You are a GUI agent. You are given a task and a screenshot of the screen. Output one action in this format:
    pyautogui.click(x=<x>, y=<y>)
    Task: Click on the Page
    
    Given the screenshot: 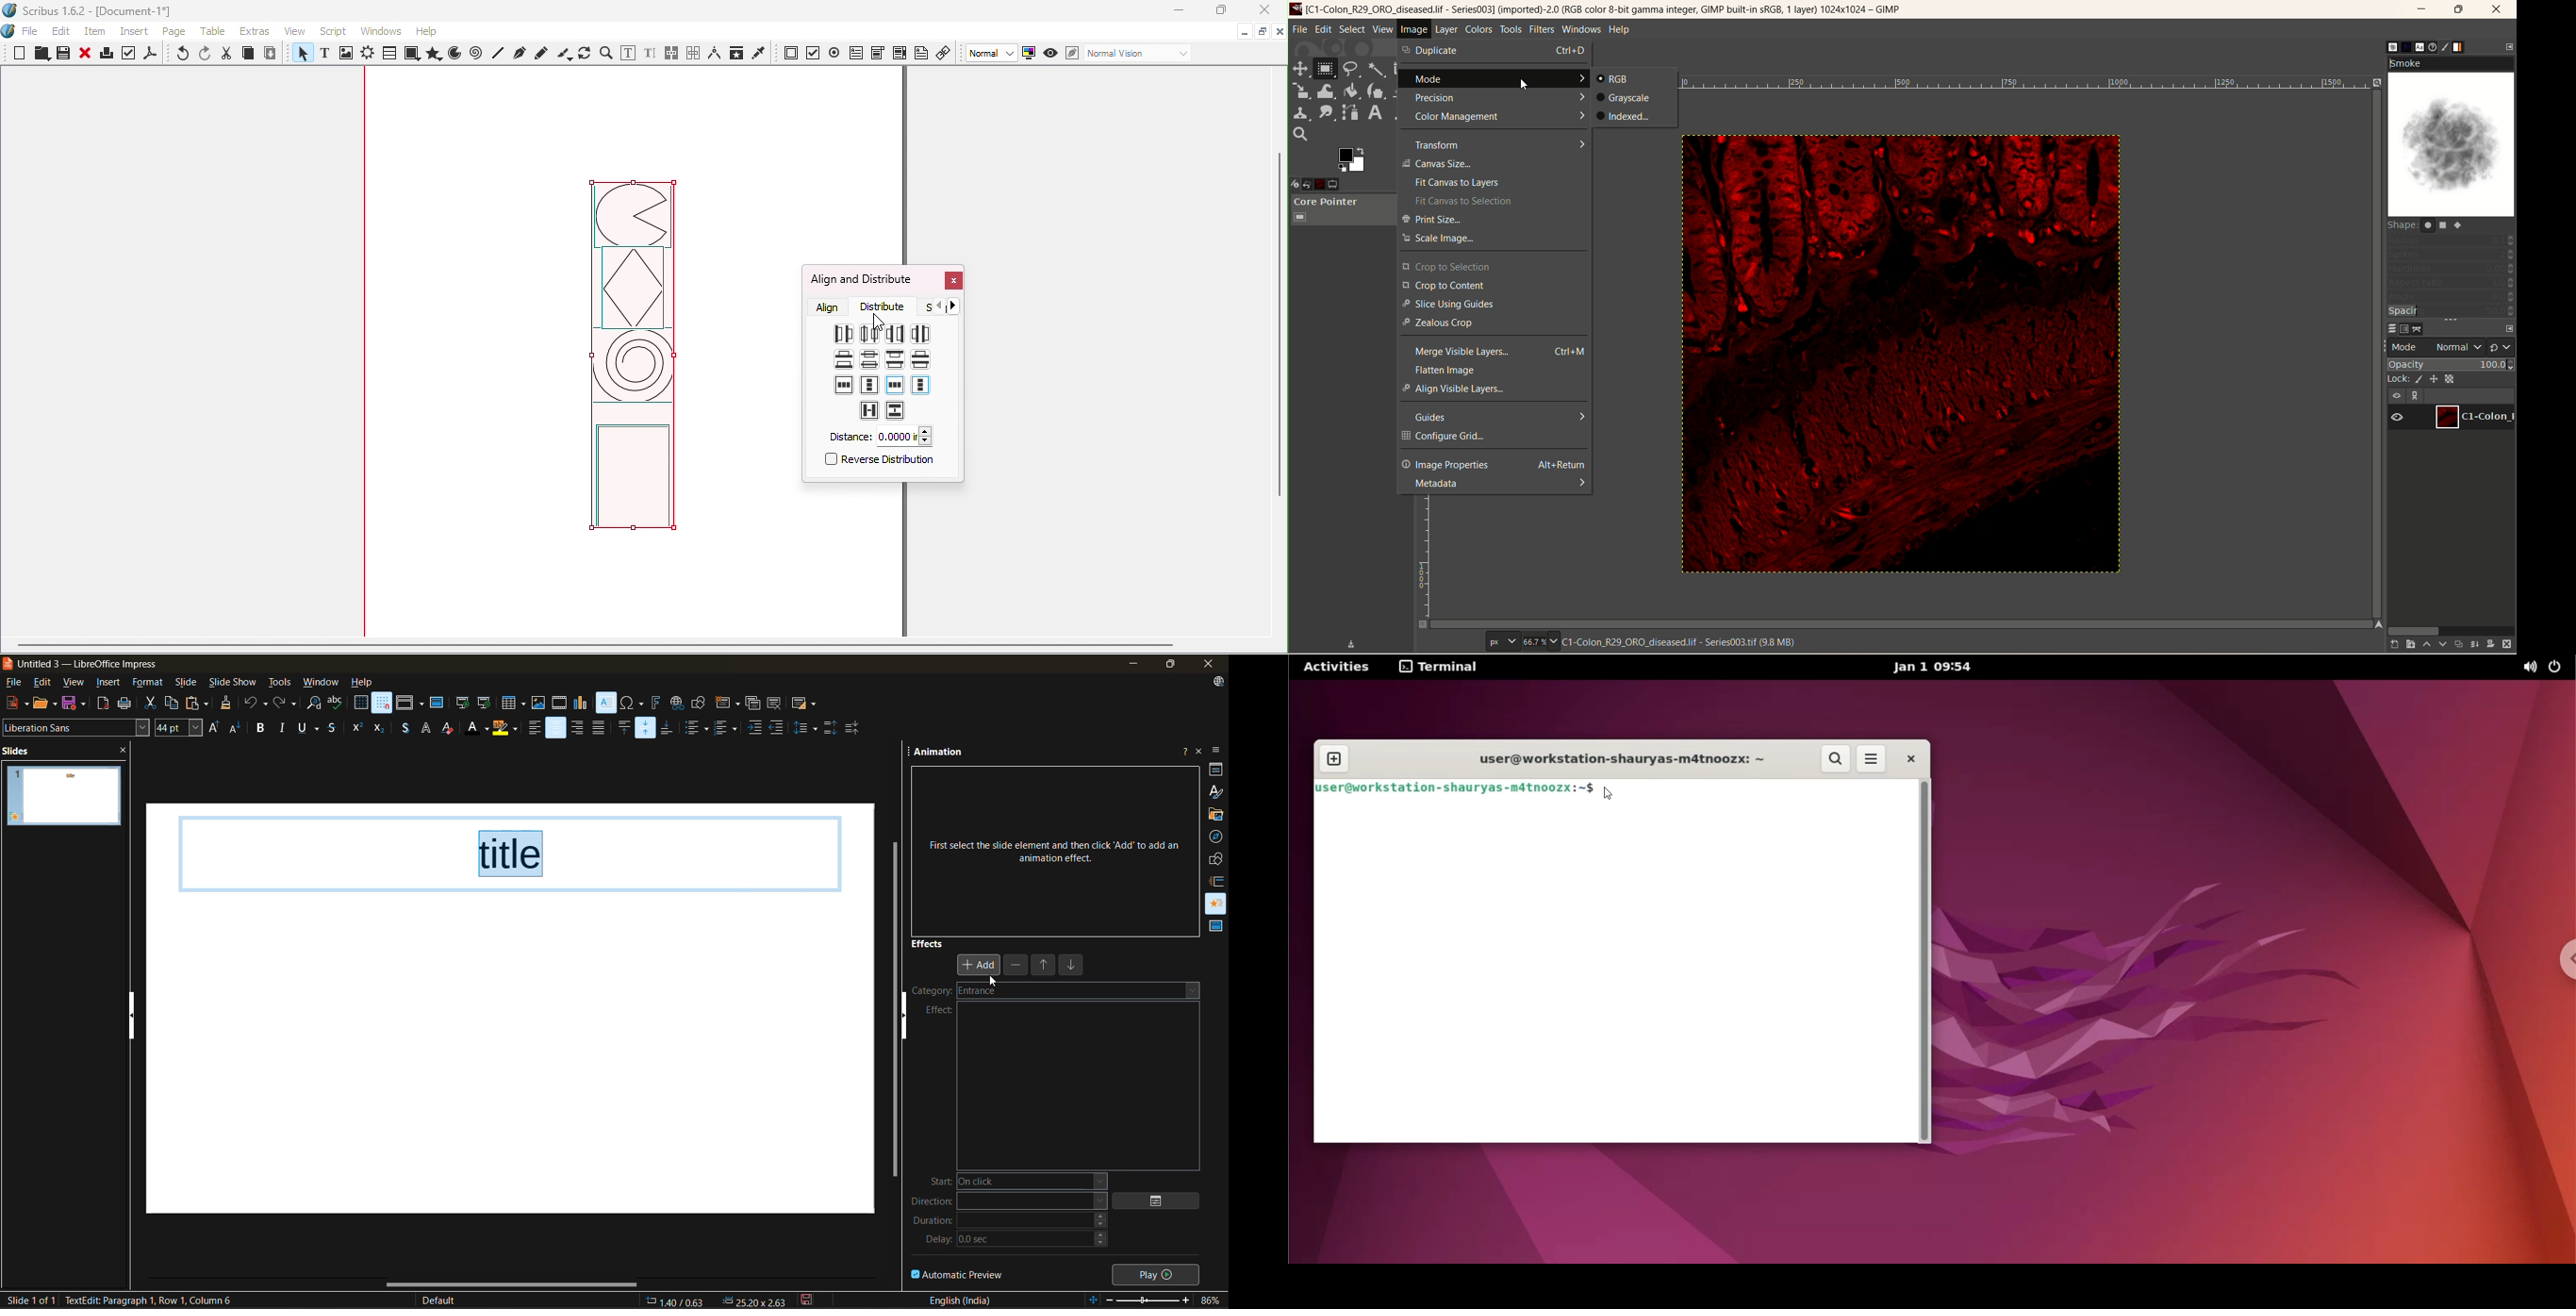 What is the action you would take?
    pyautogui.click(x=177, y=33)
    